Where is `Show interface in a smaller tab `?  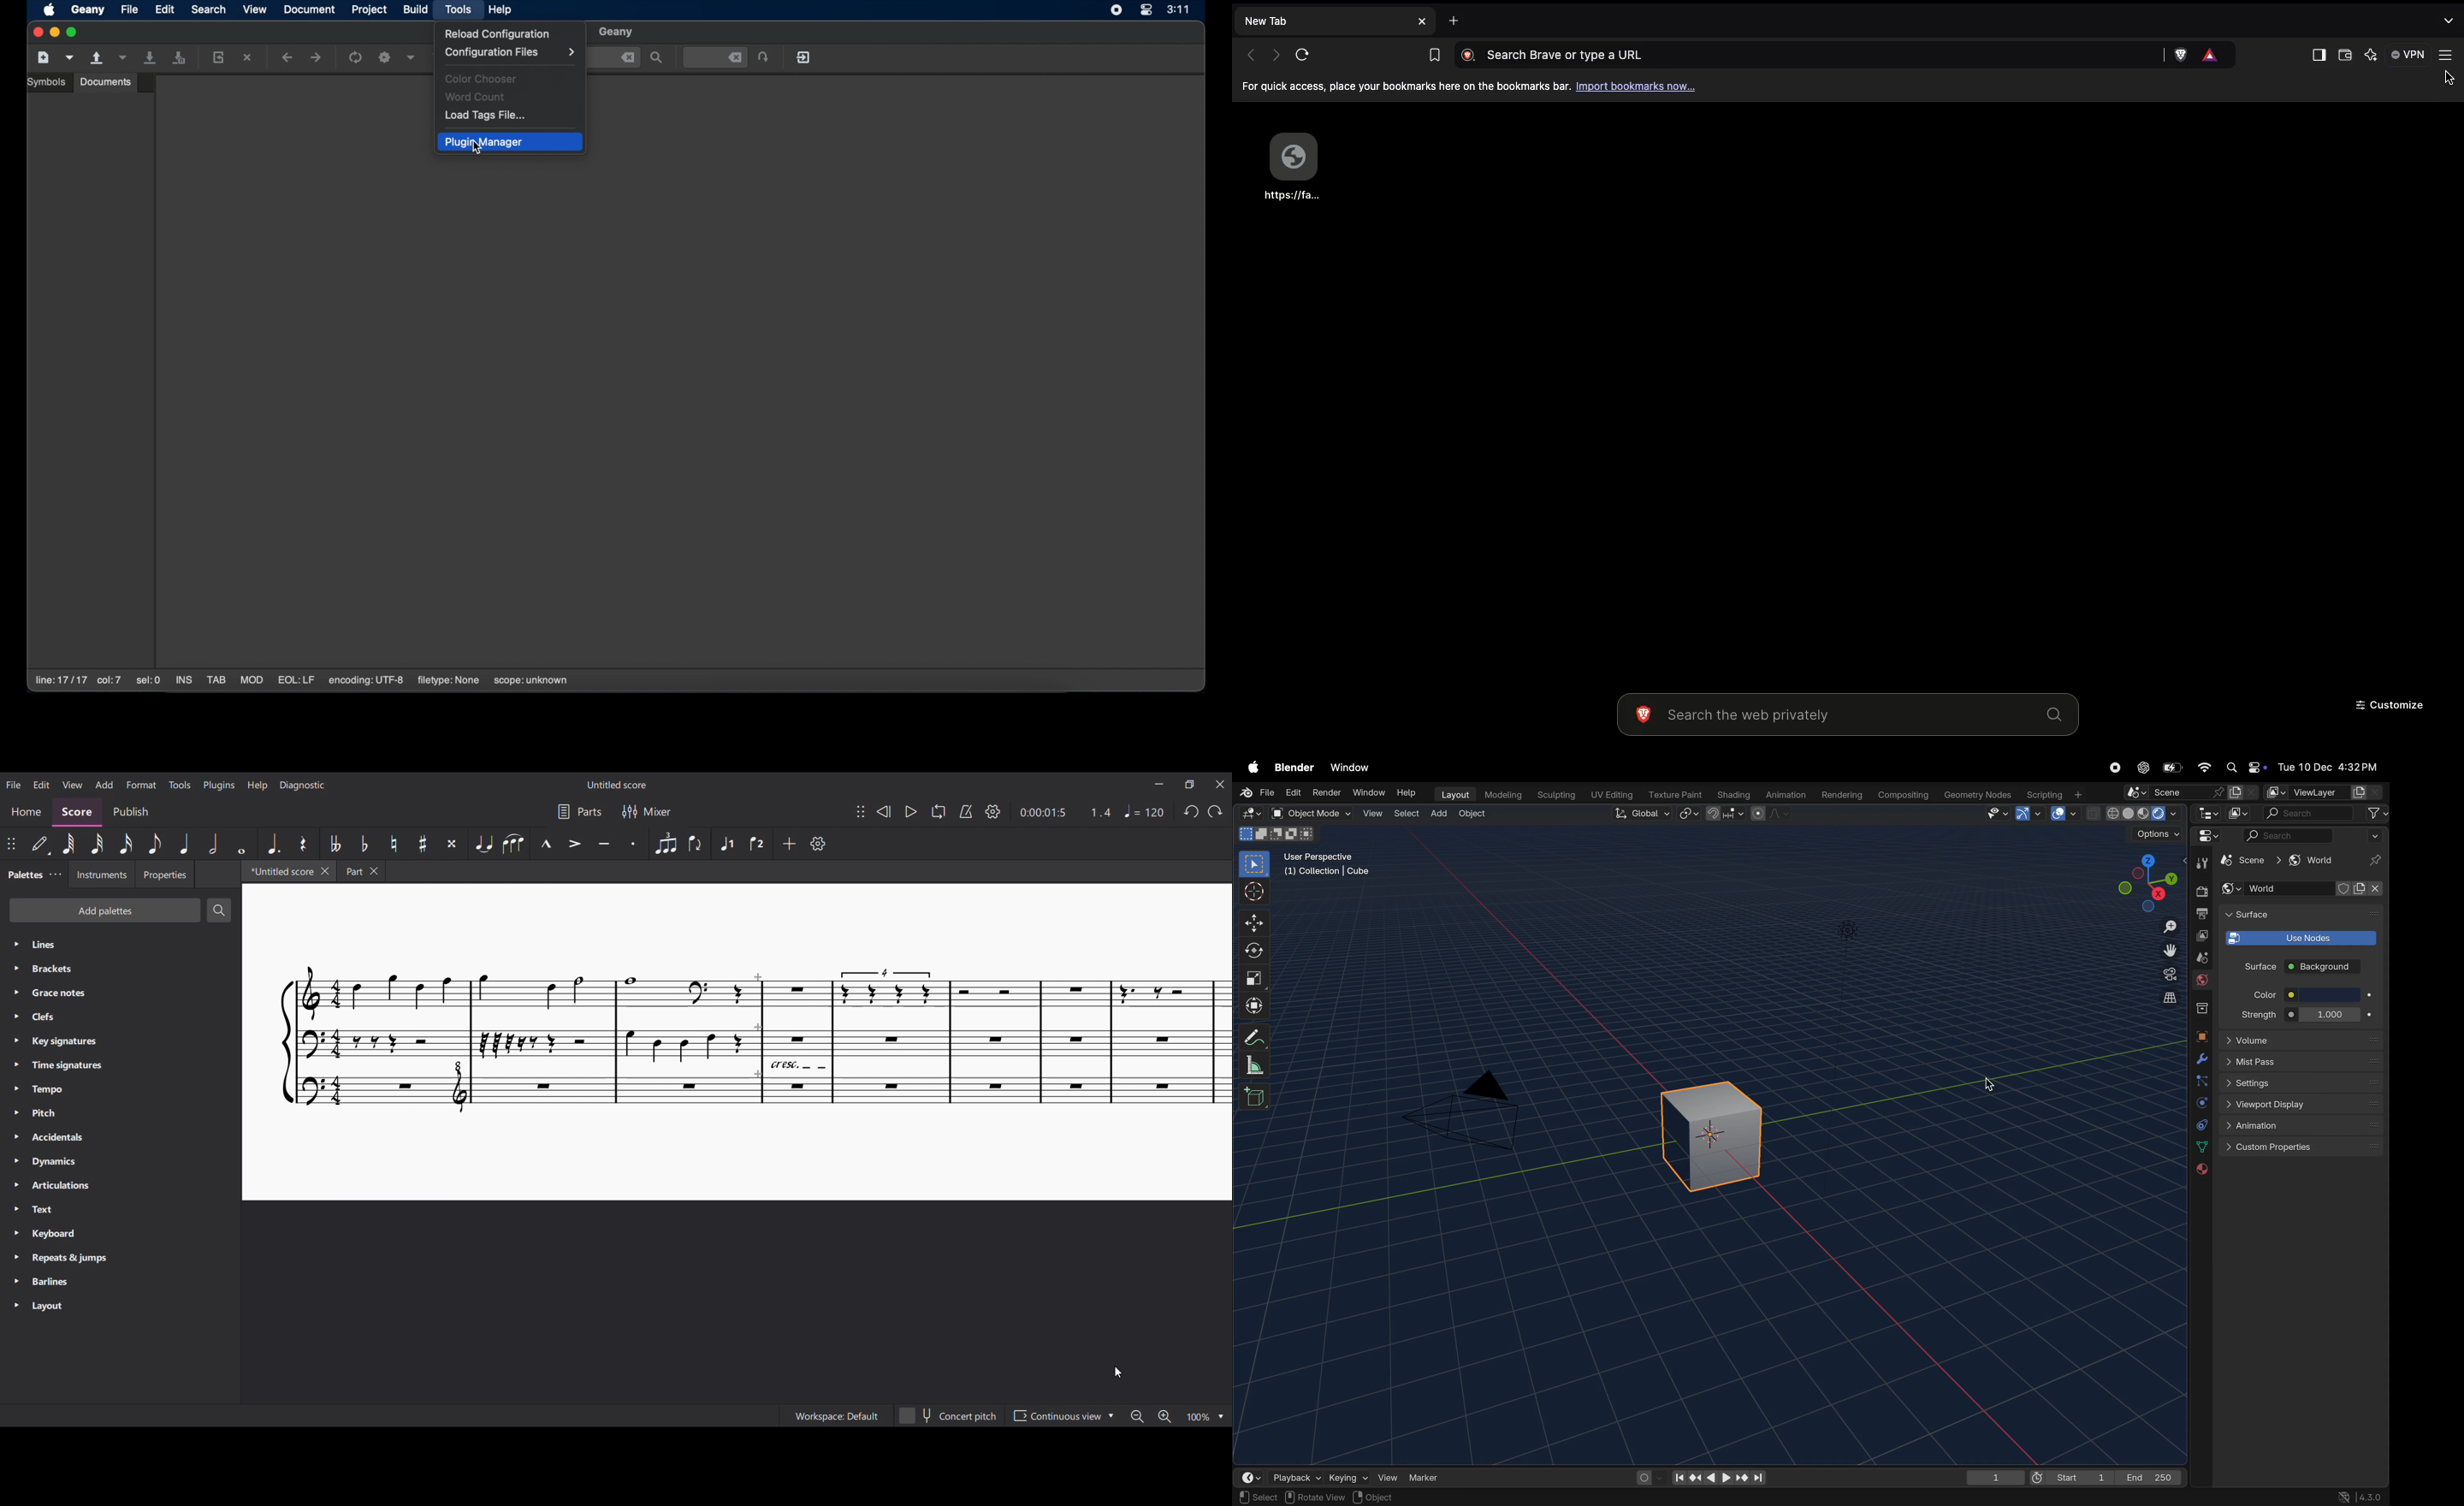 Show interface in a smaller tab  is located at coordinates (1190, 784).